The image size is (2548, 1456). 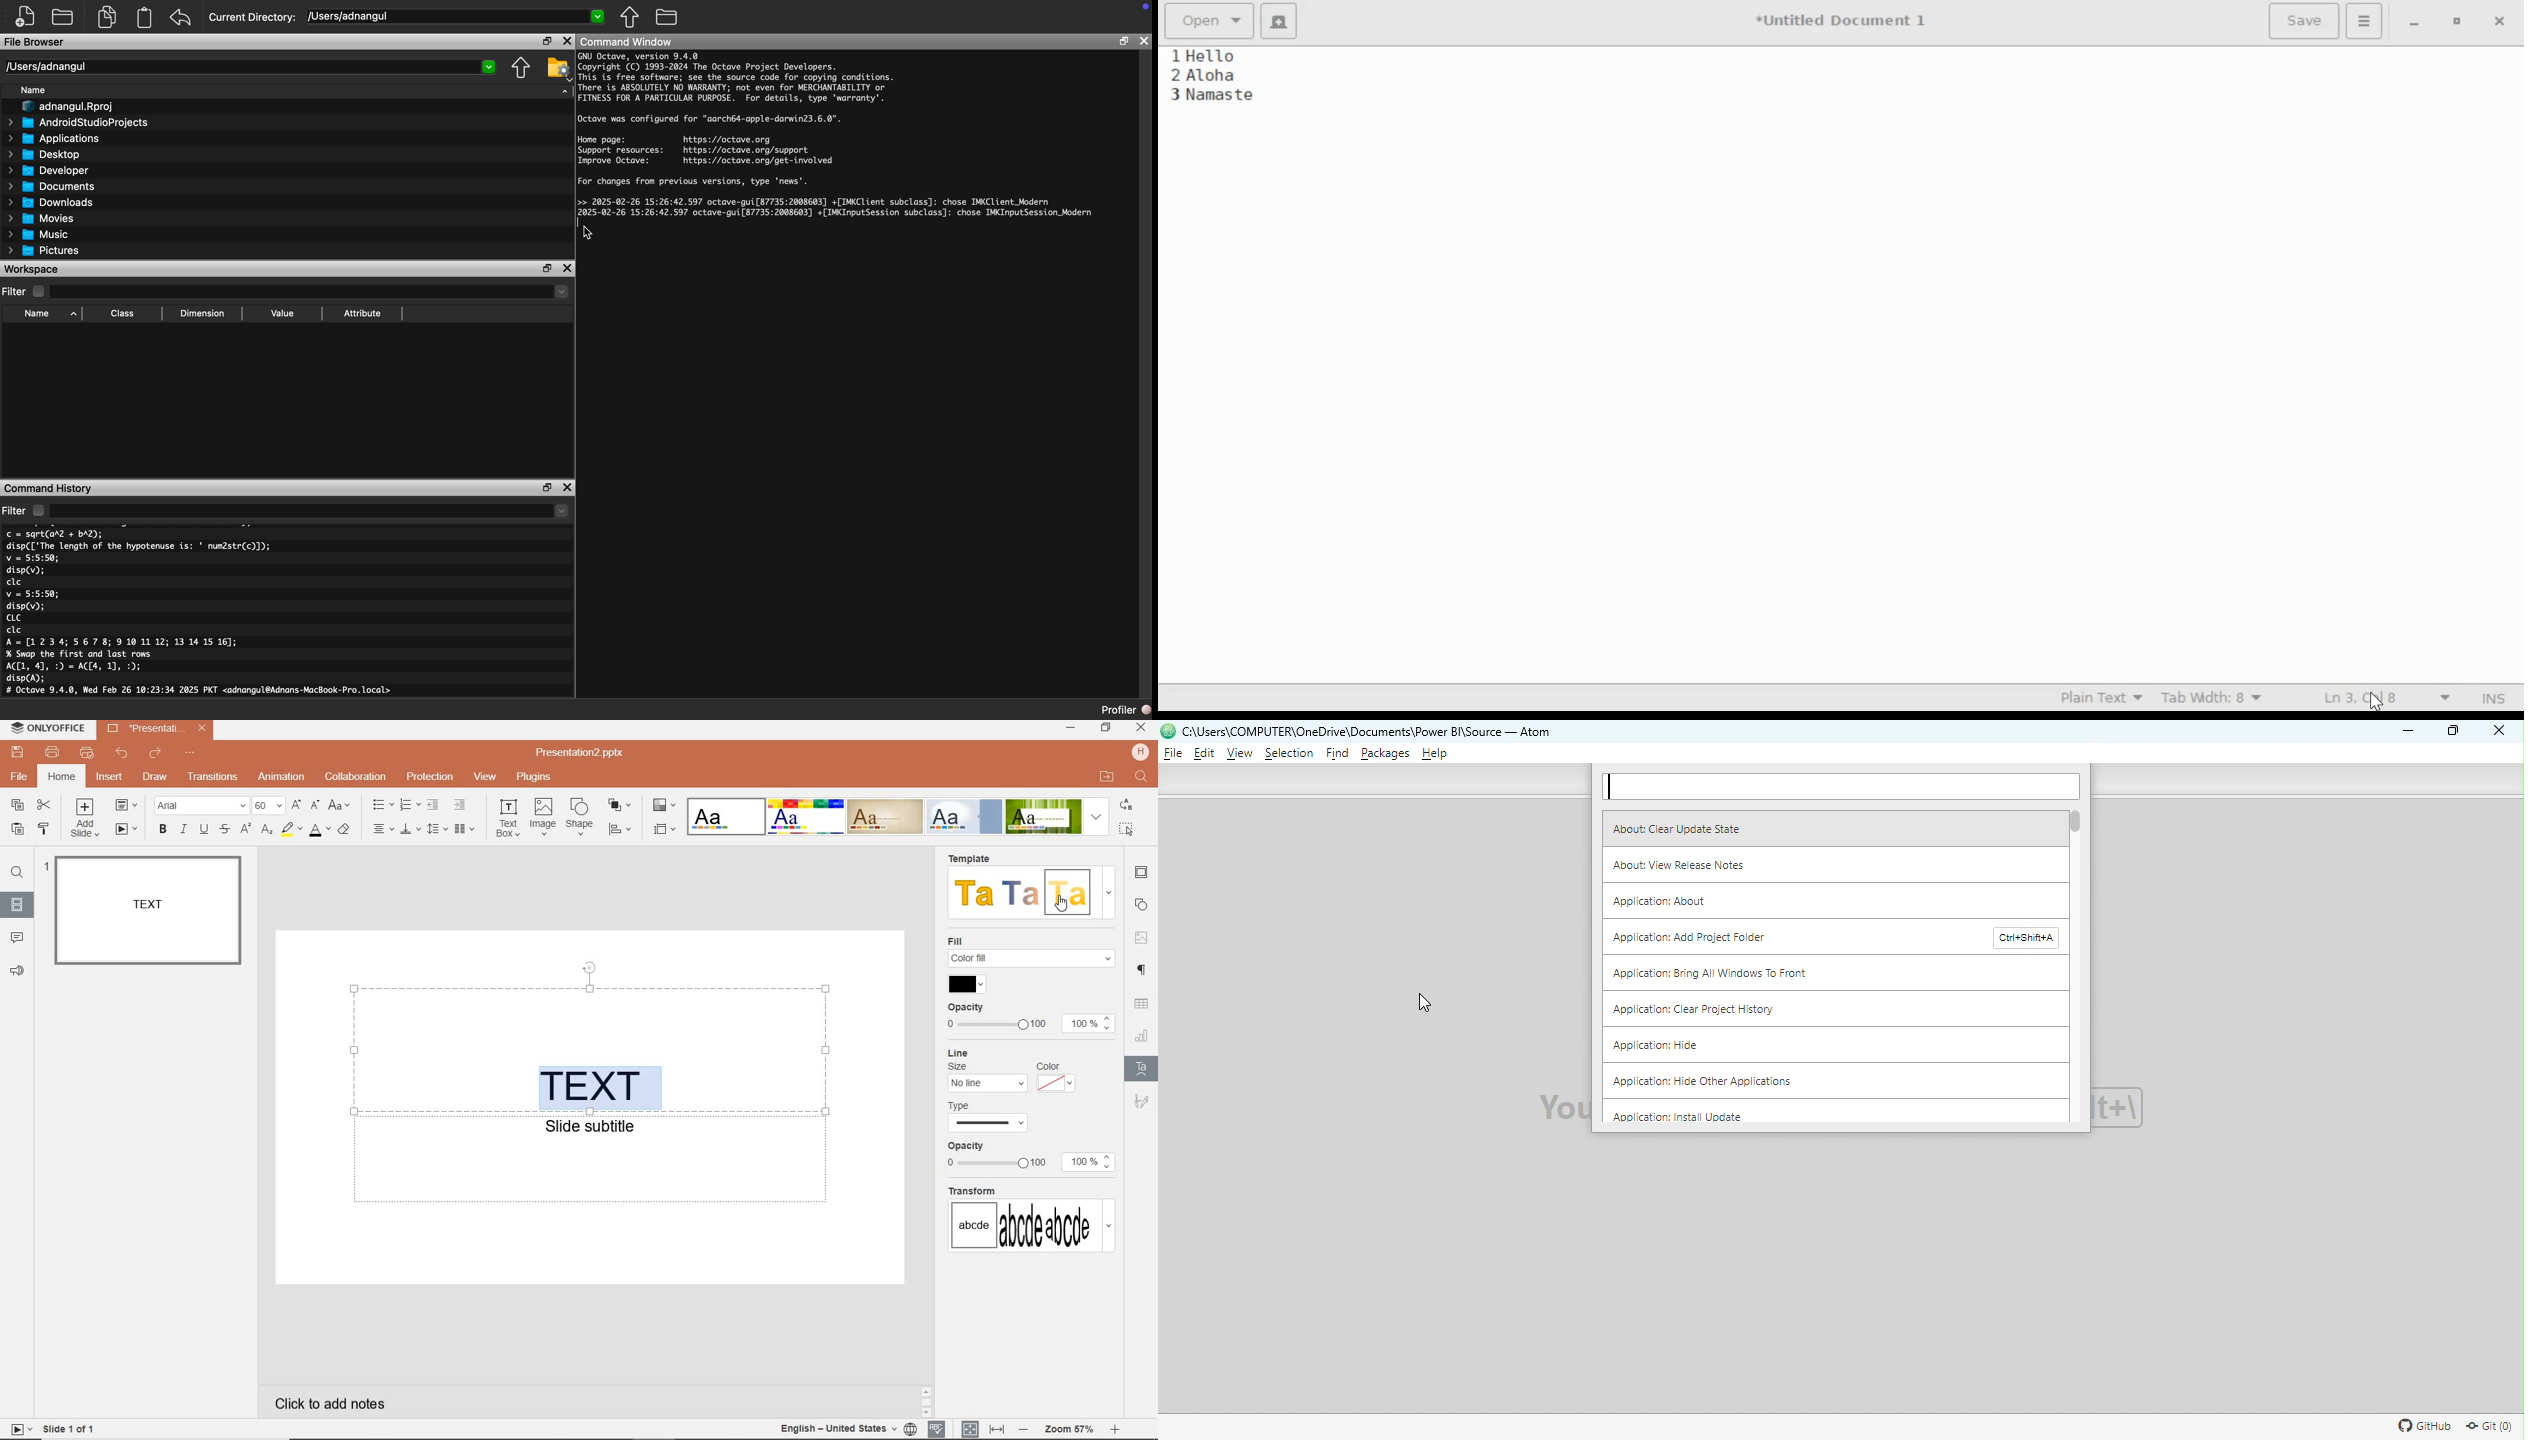 I want to click on TET ART, so click(x=1141, y=1067).